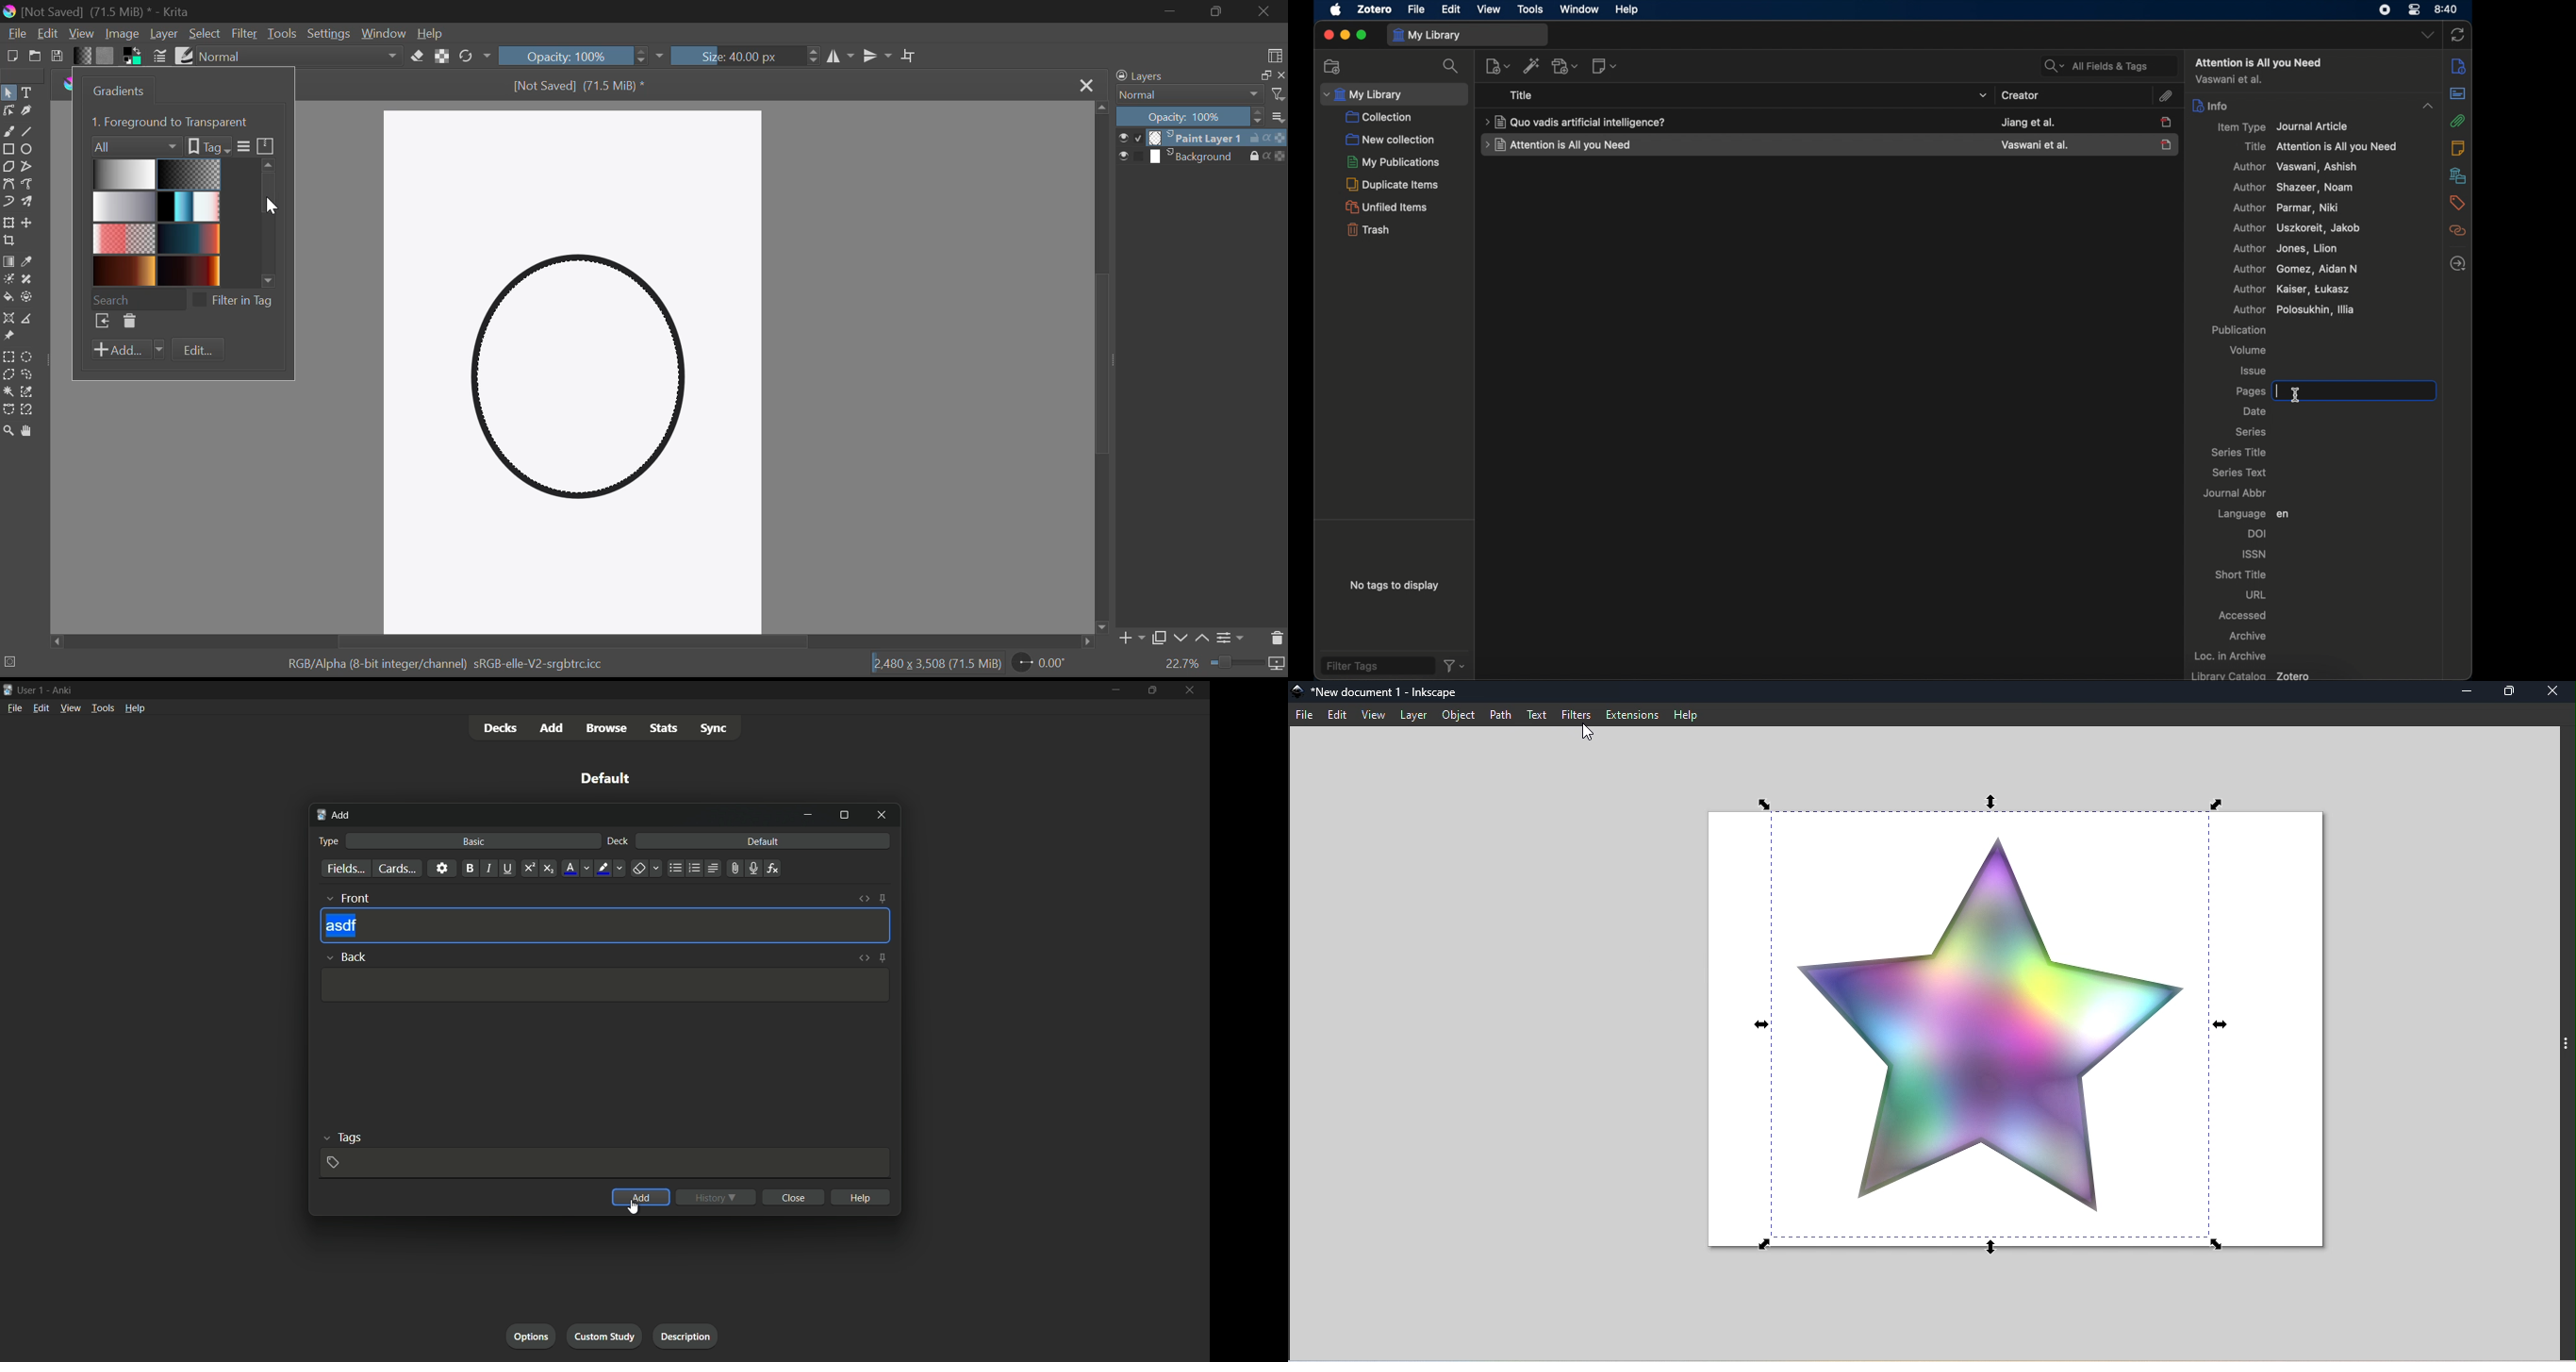  What do you see at coordinates (531, 1336) in the screenshot?
I see `options` at bounding box center [531, 1336].